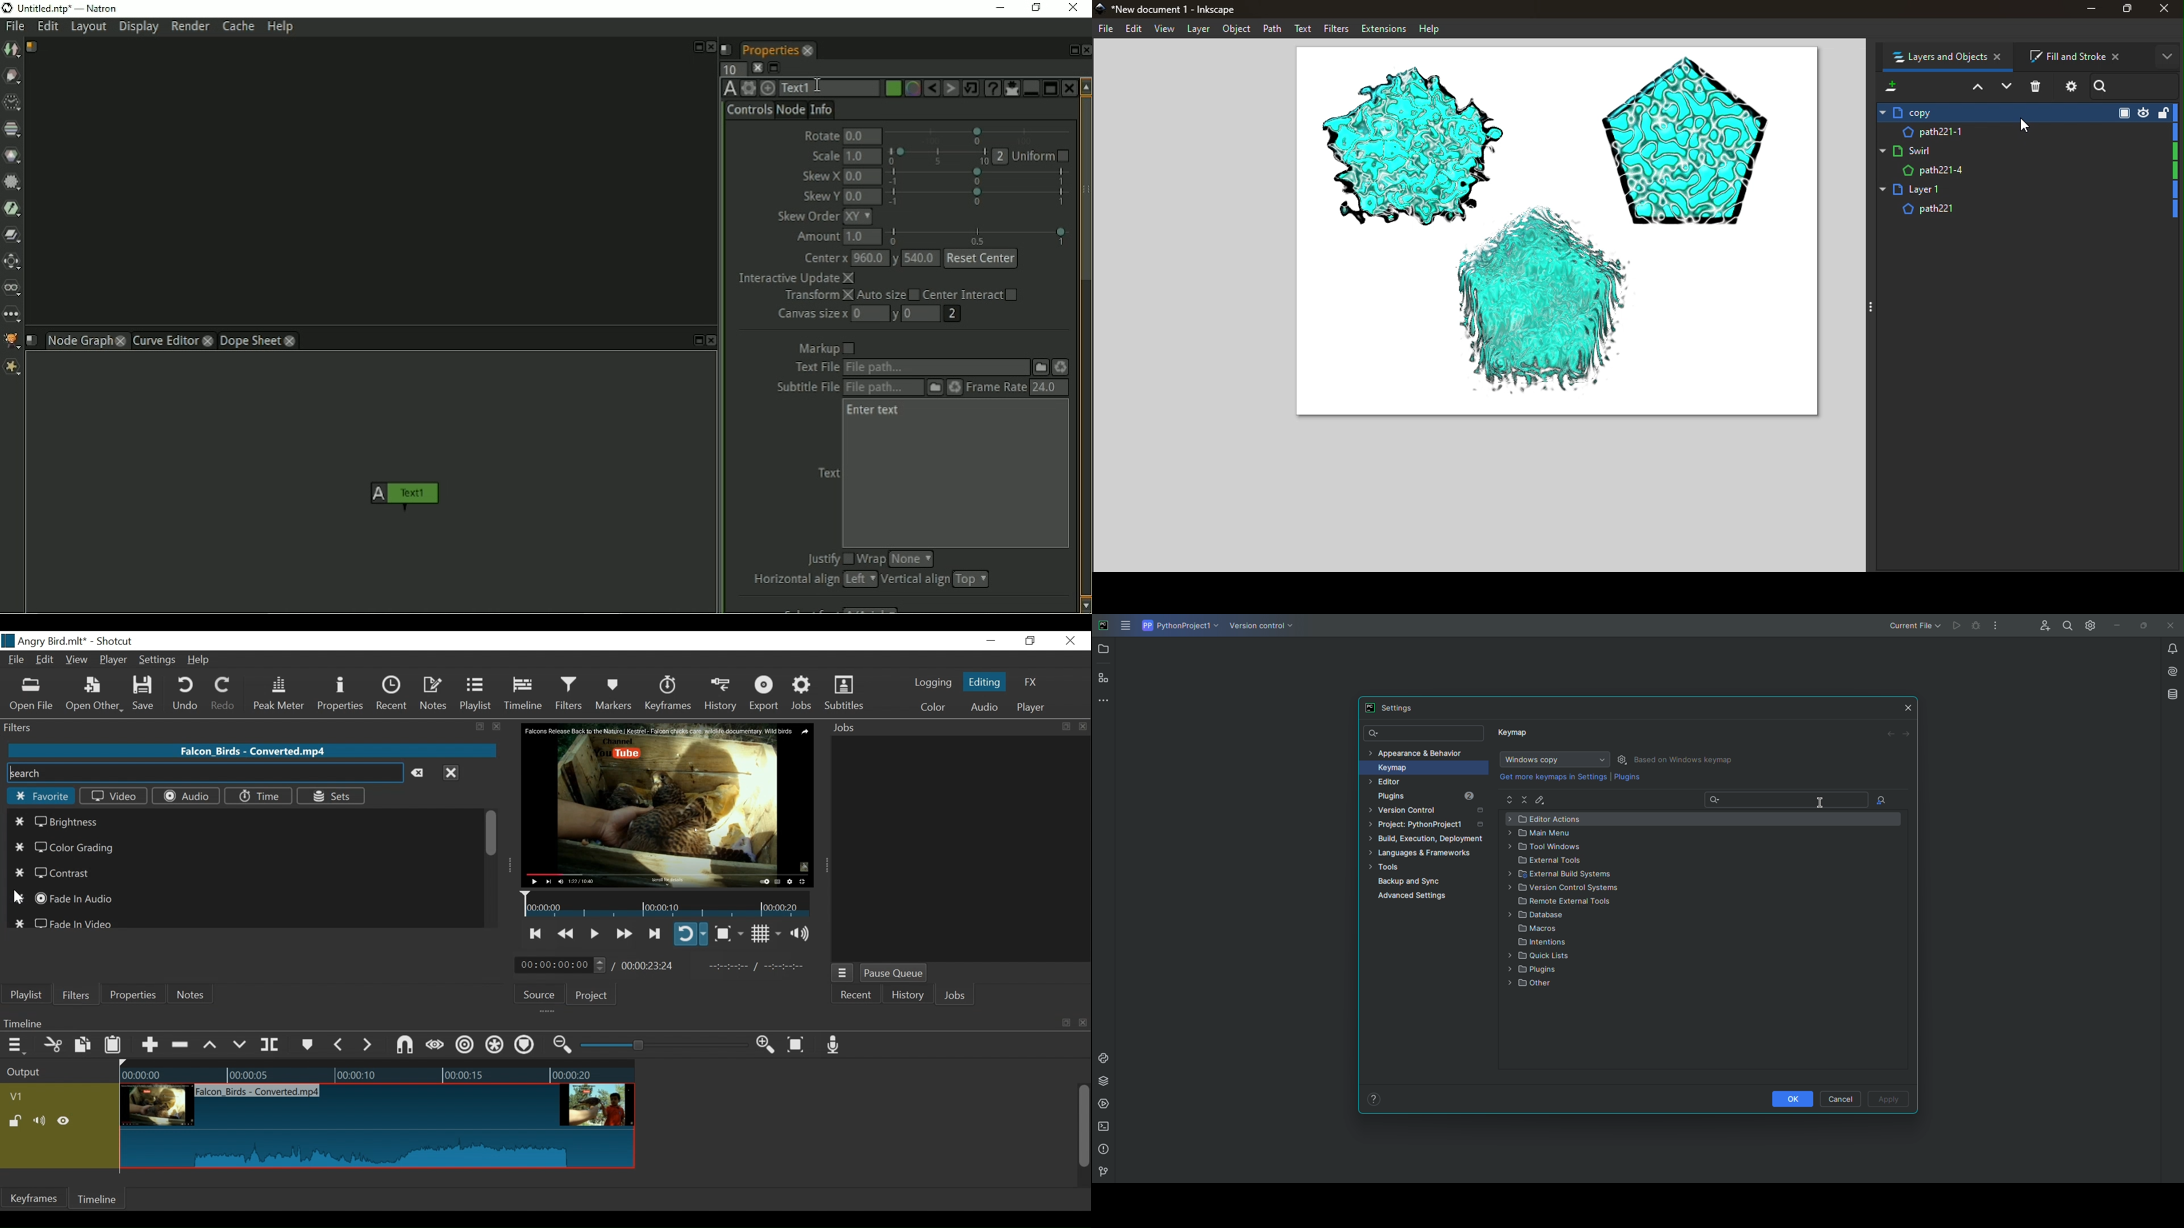 This screenshot has width=2184, height=1232. Describe the element at coordinates (1430, 812) in the screenshot. I see `Version Control` at that location.